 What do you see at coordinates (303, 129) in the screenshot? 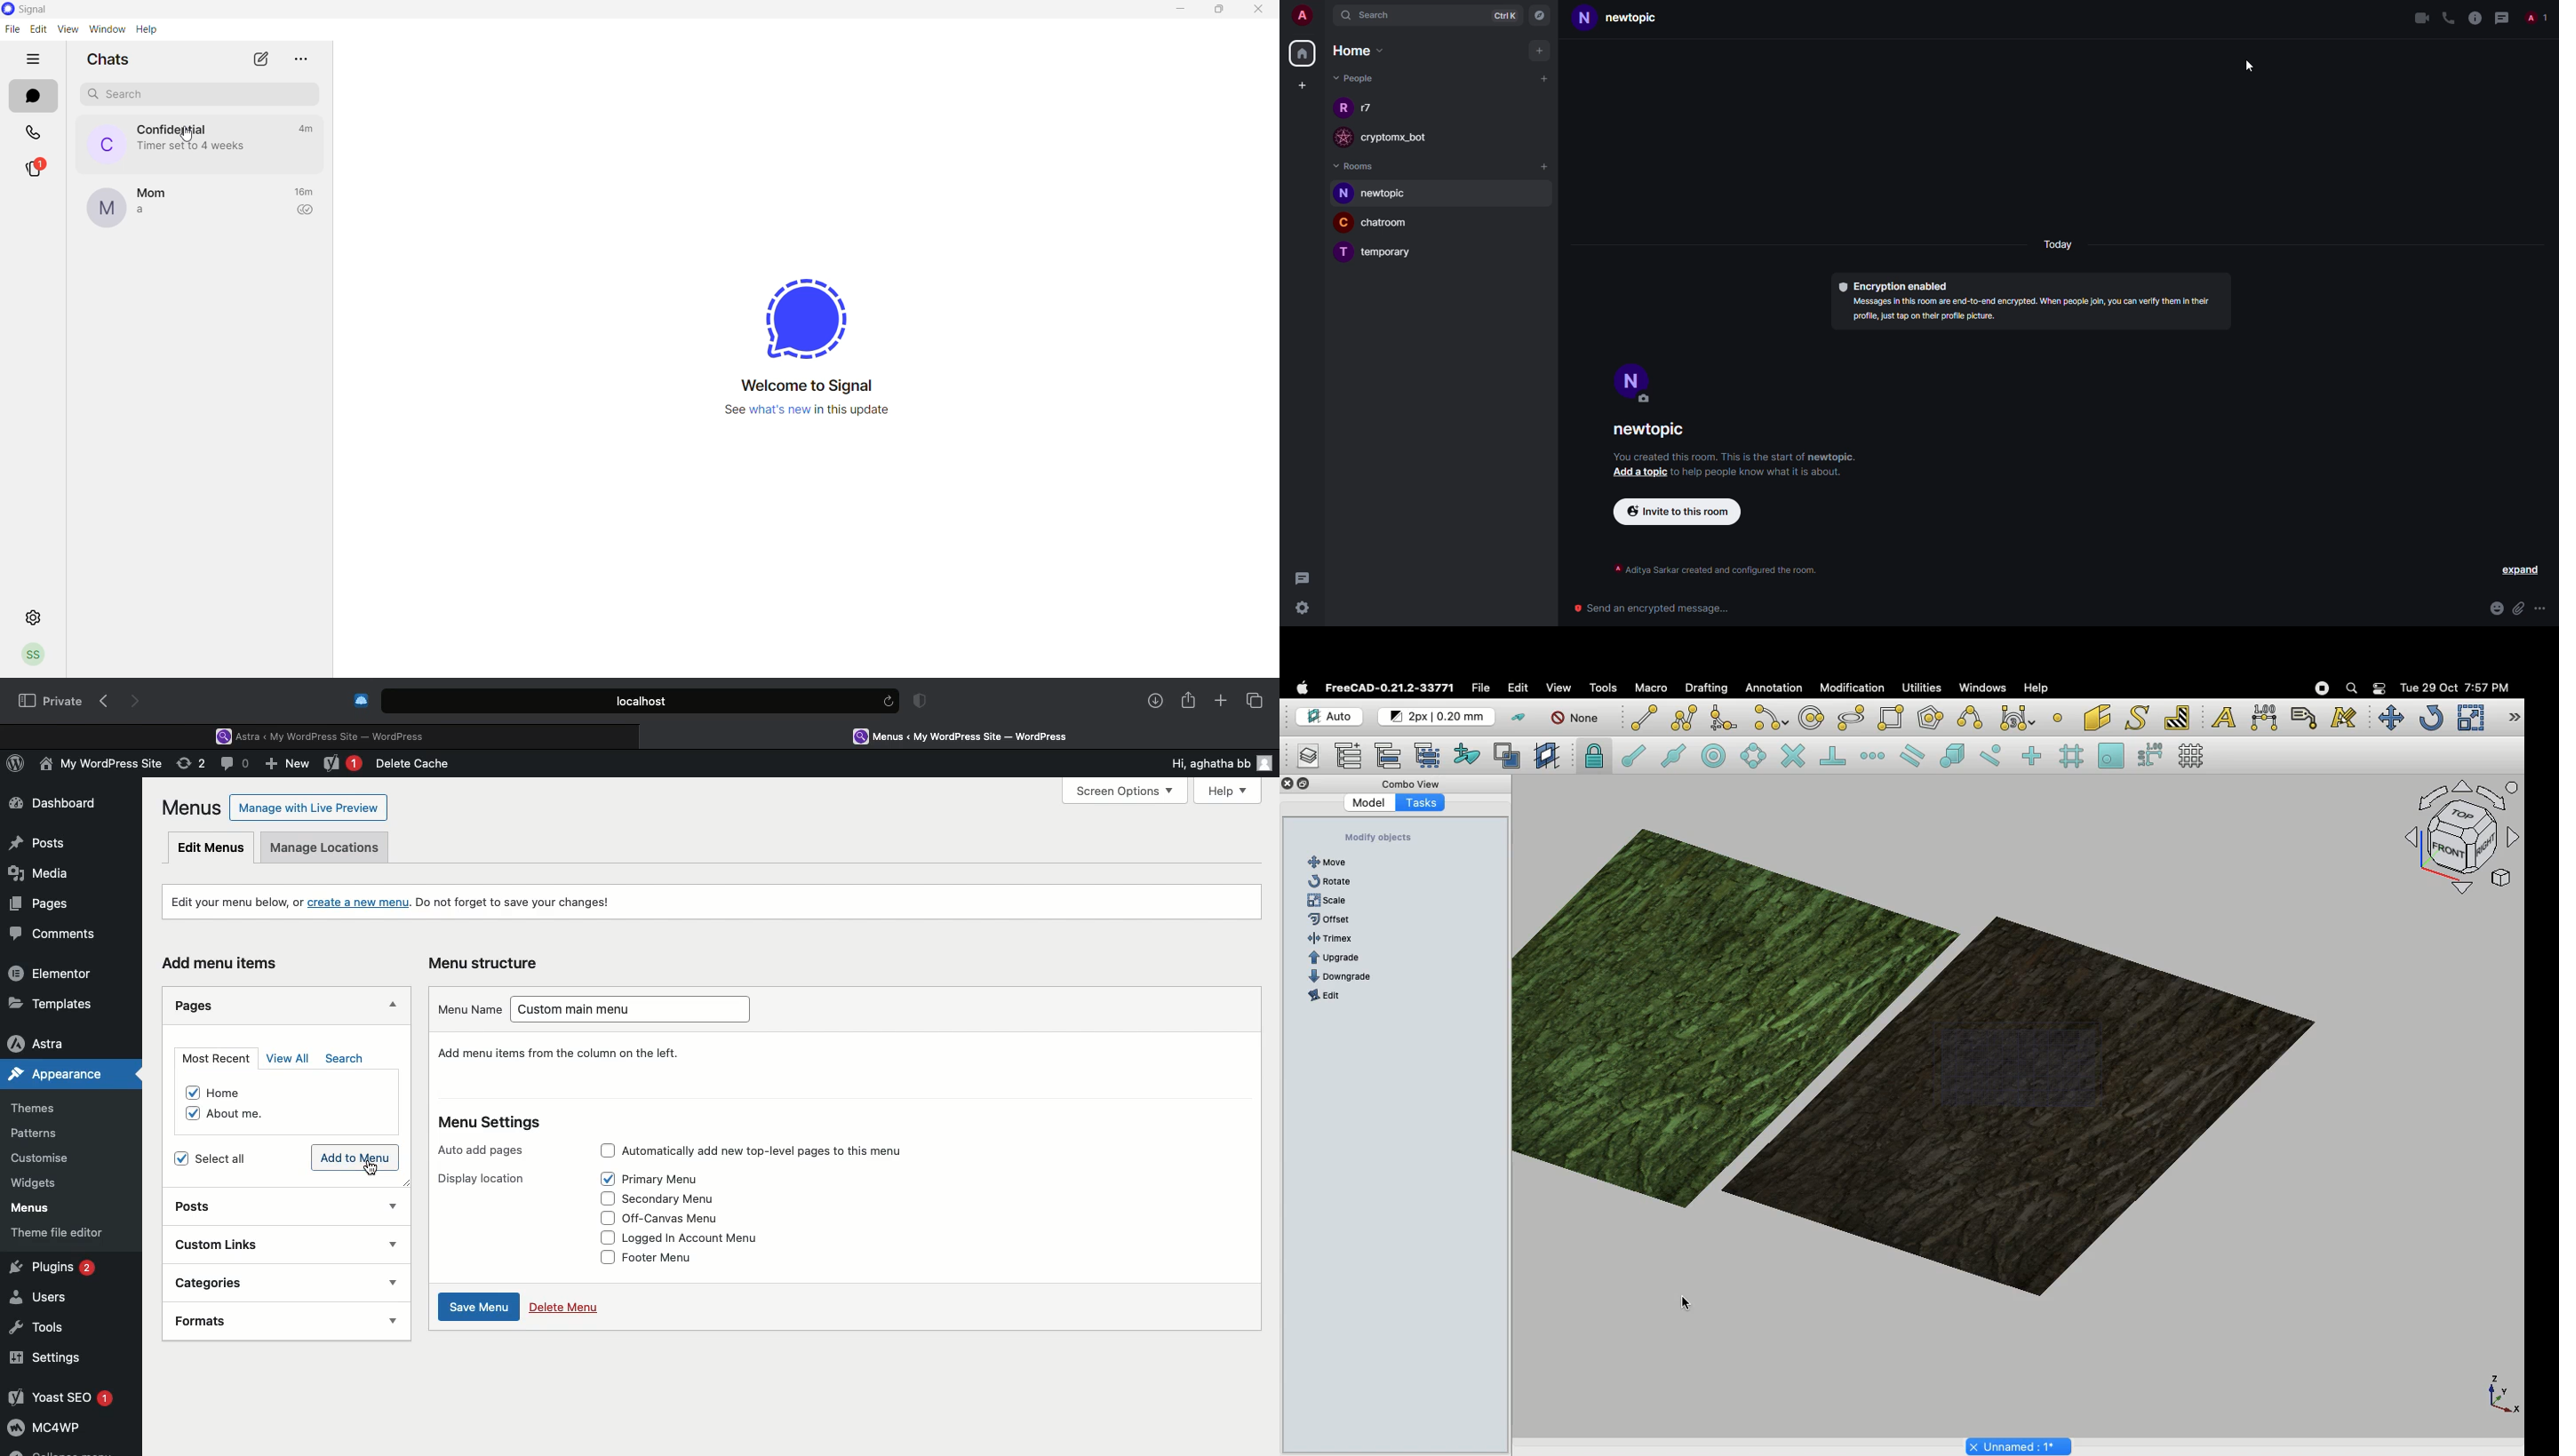
I see `last message timeframe` at bounding box center [303, 129].